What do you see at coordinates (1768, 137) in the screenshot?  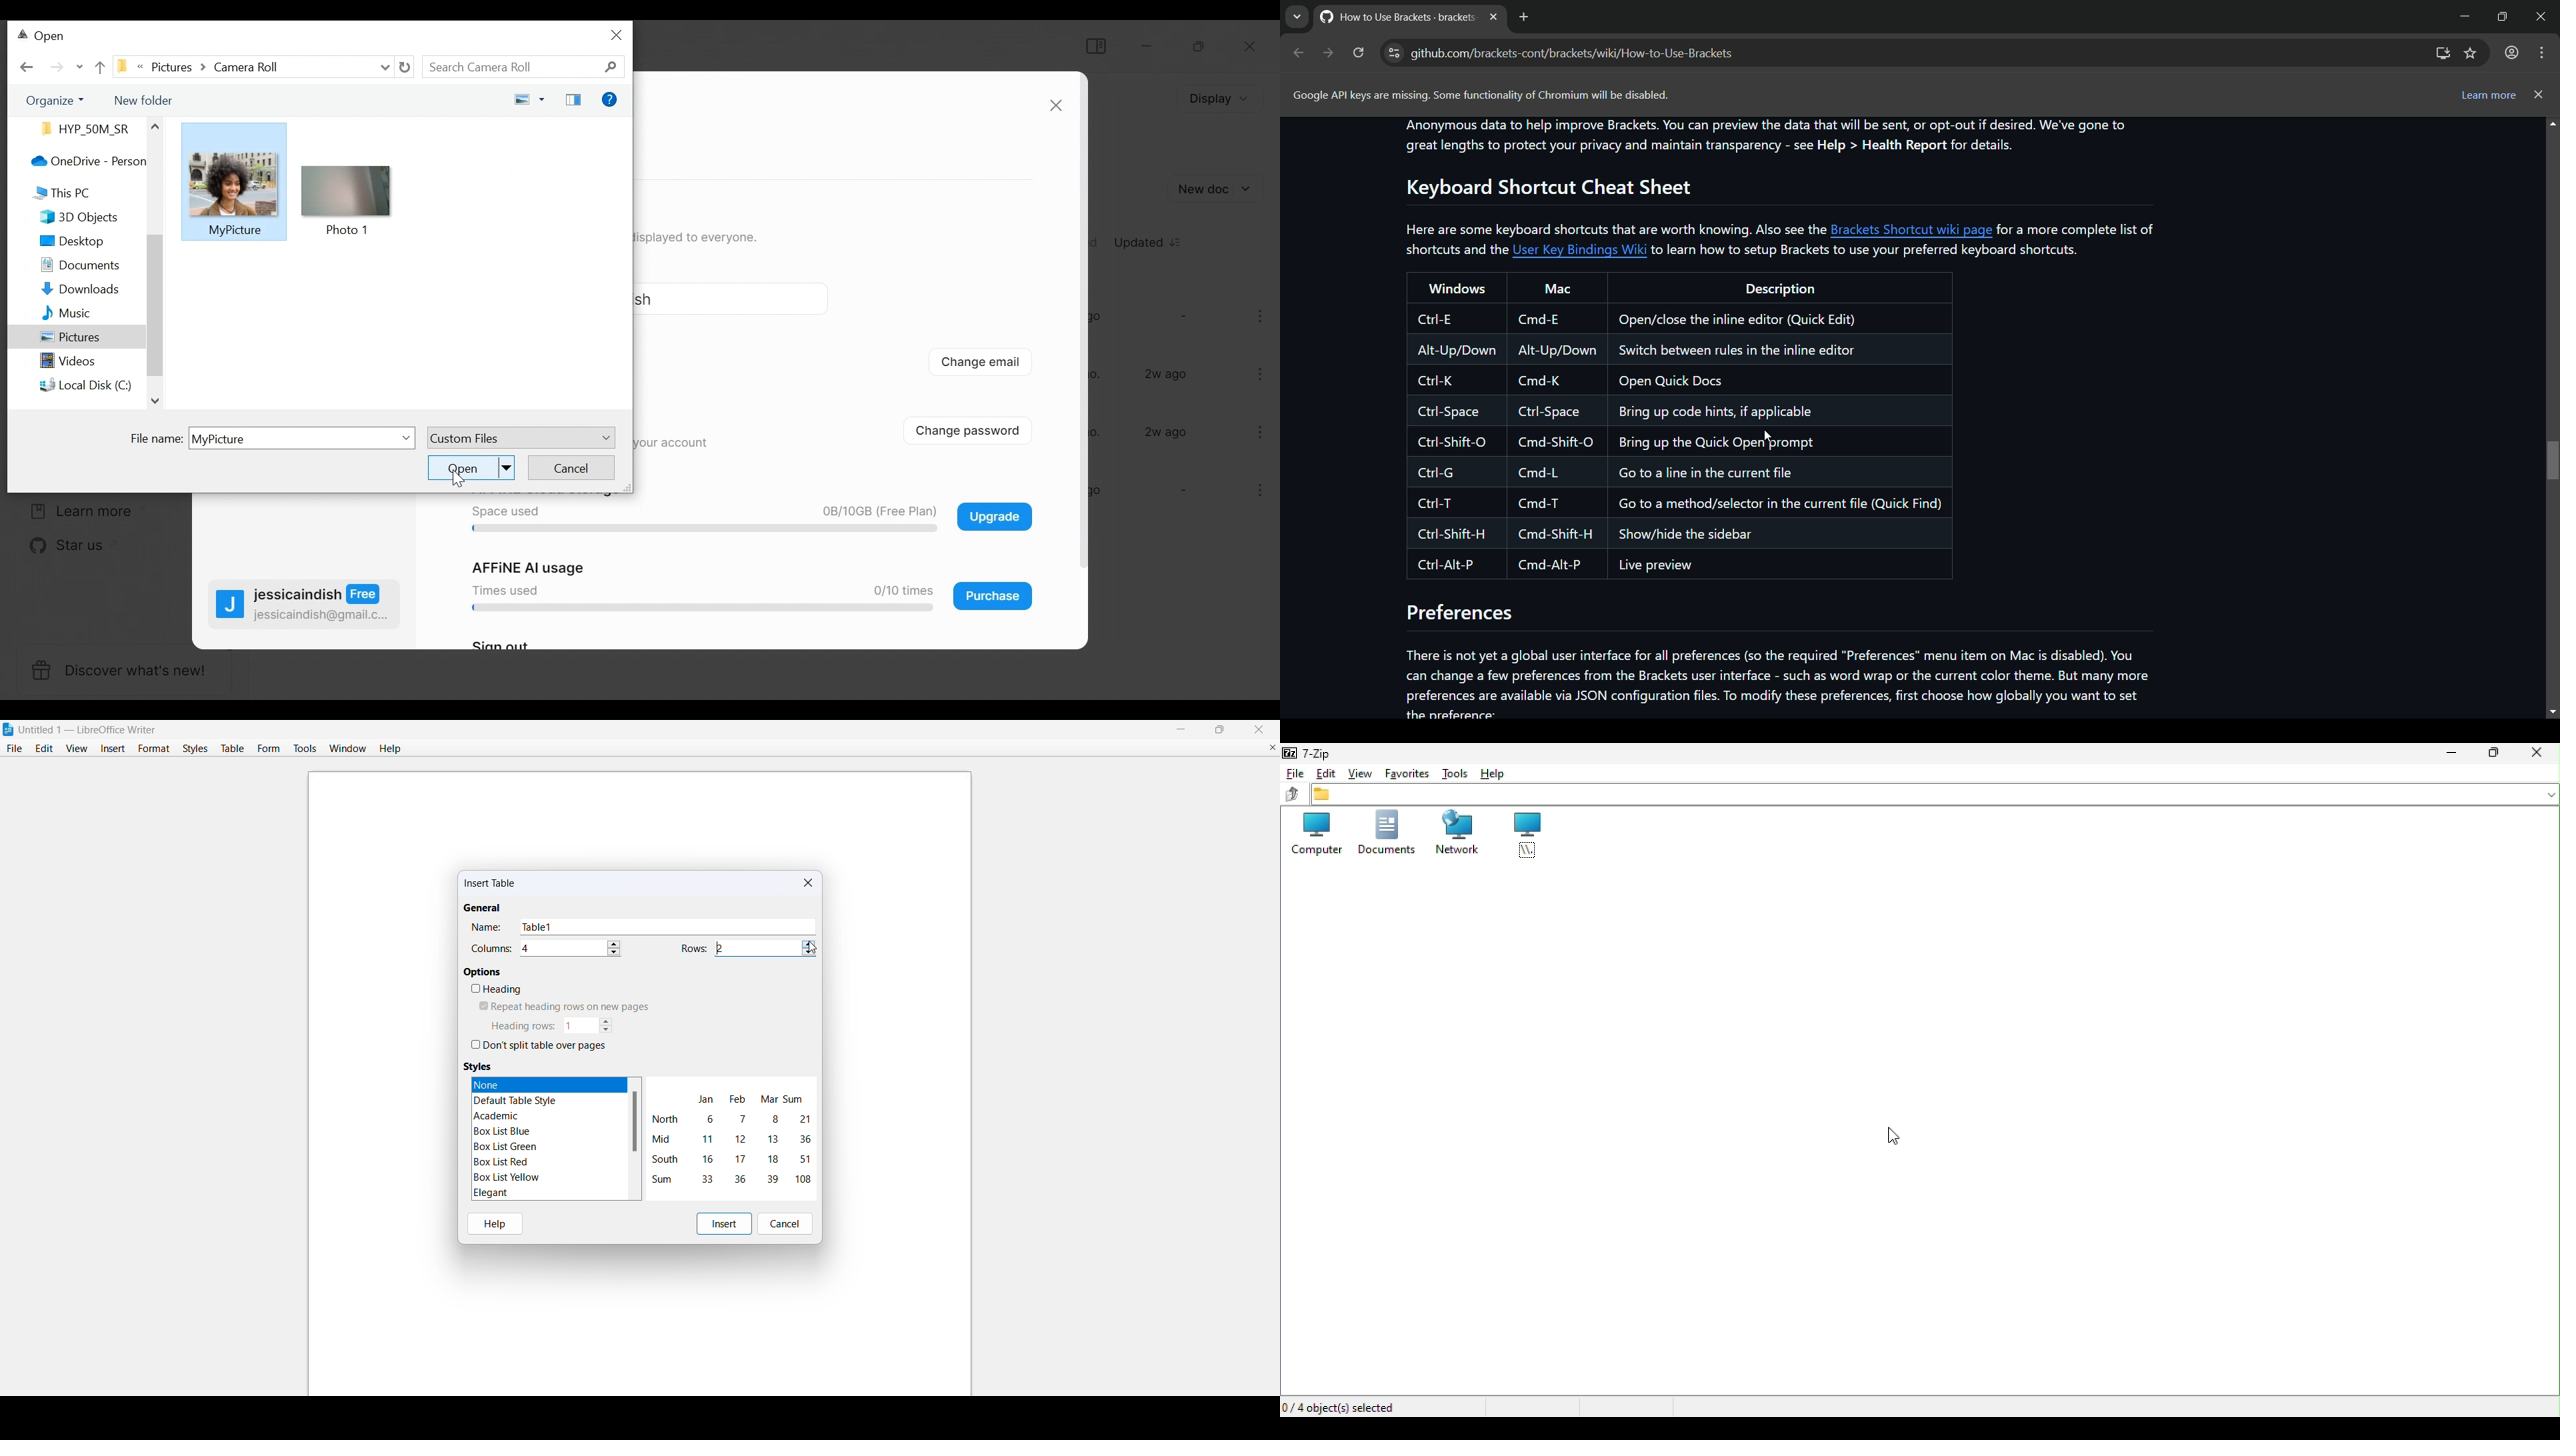 I see `Anonymous data to help improve Brackets. You can preview the data that will be sent, or opt-out if desired. We've gone to
great lengths to protect your privacy and maintain transparency - see Help > Health Report for details.` at bounding box center [1768, 137].